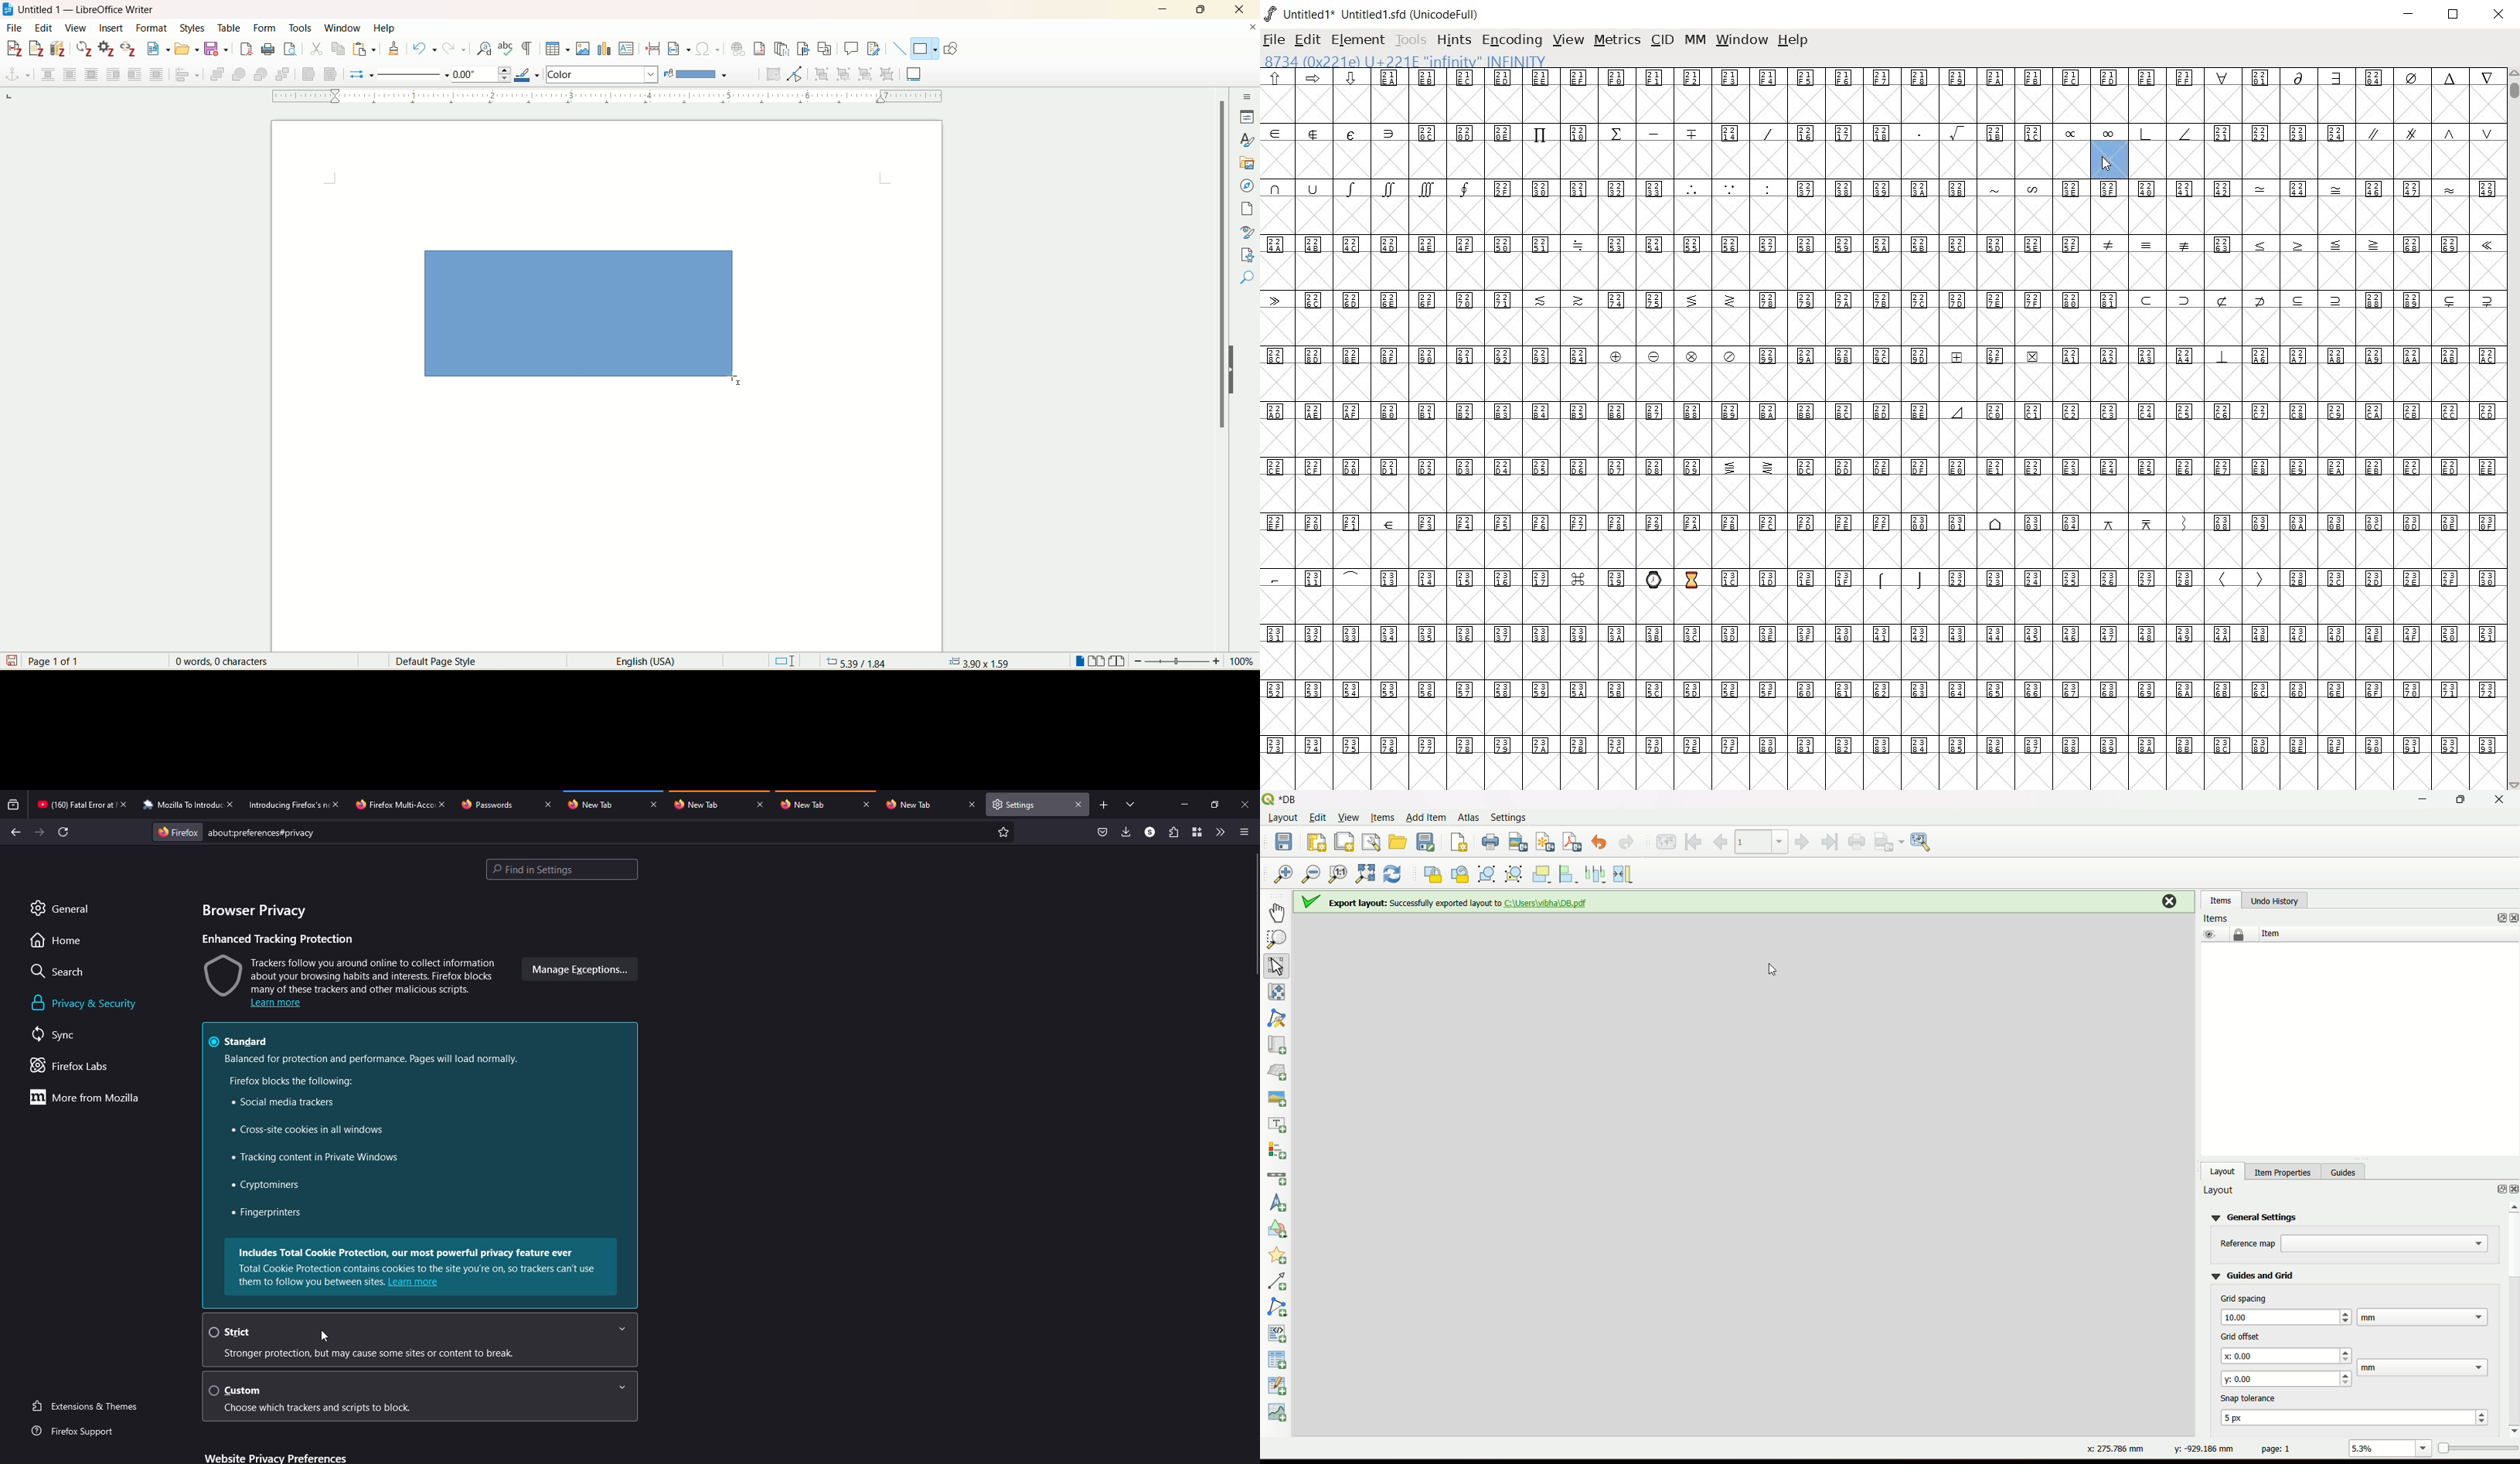 This screenshot has height=1484, width=2520. What do you see at coordinates (414, 1283) in the screenshot?
I see `learn more` at bounding box center [414, 1283].